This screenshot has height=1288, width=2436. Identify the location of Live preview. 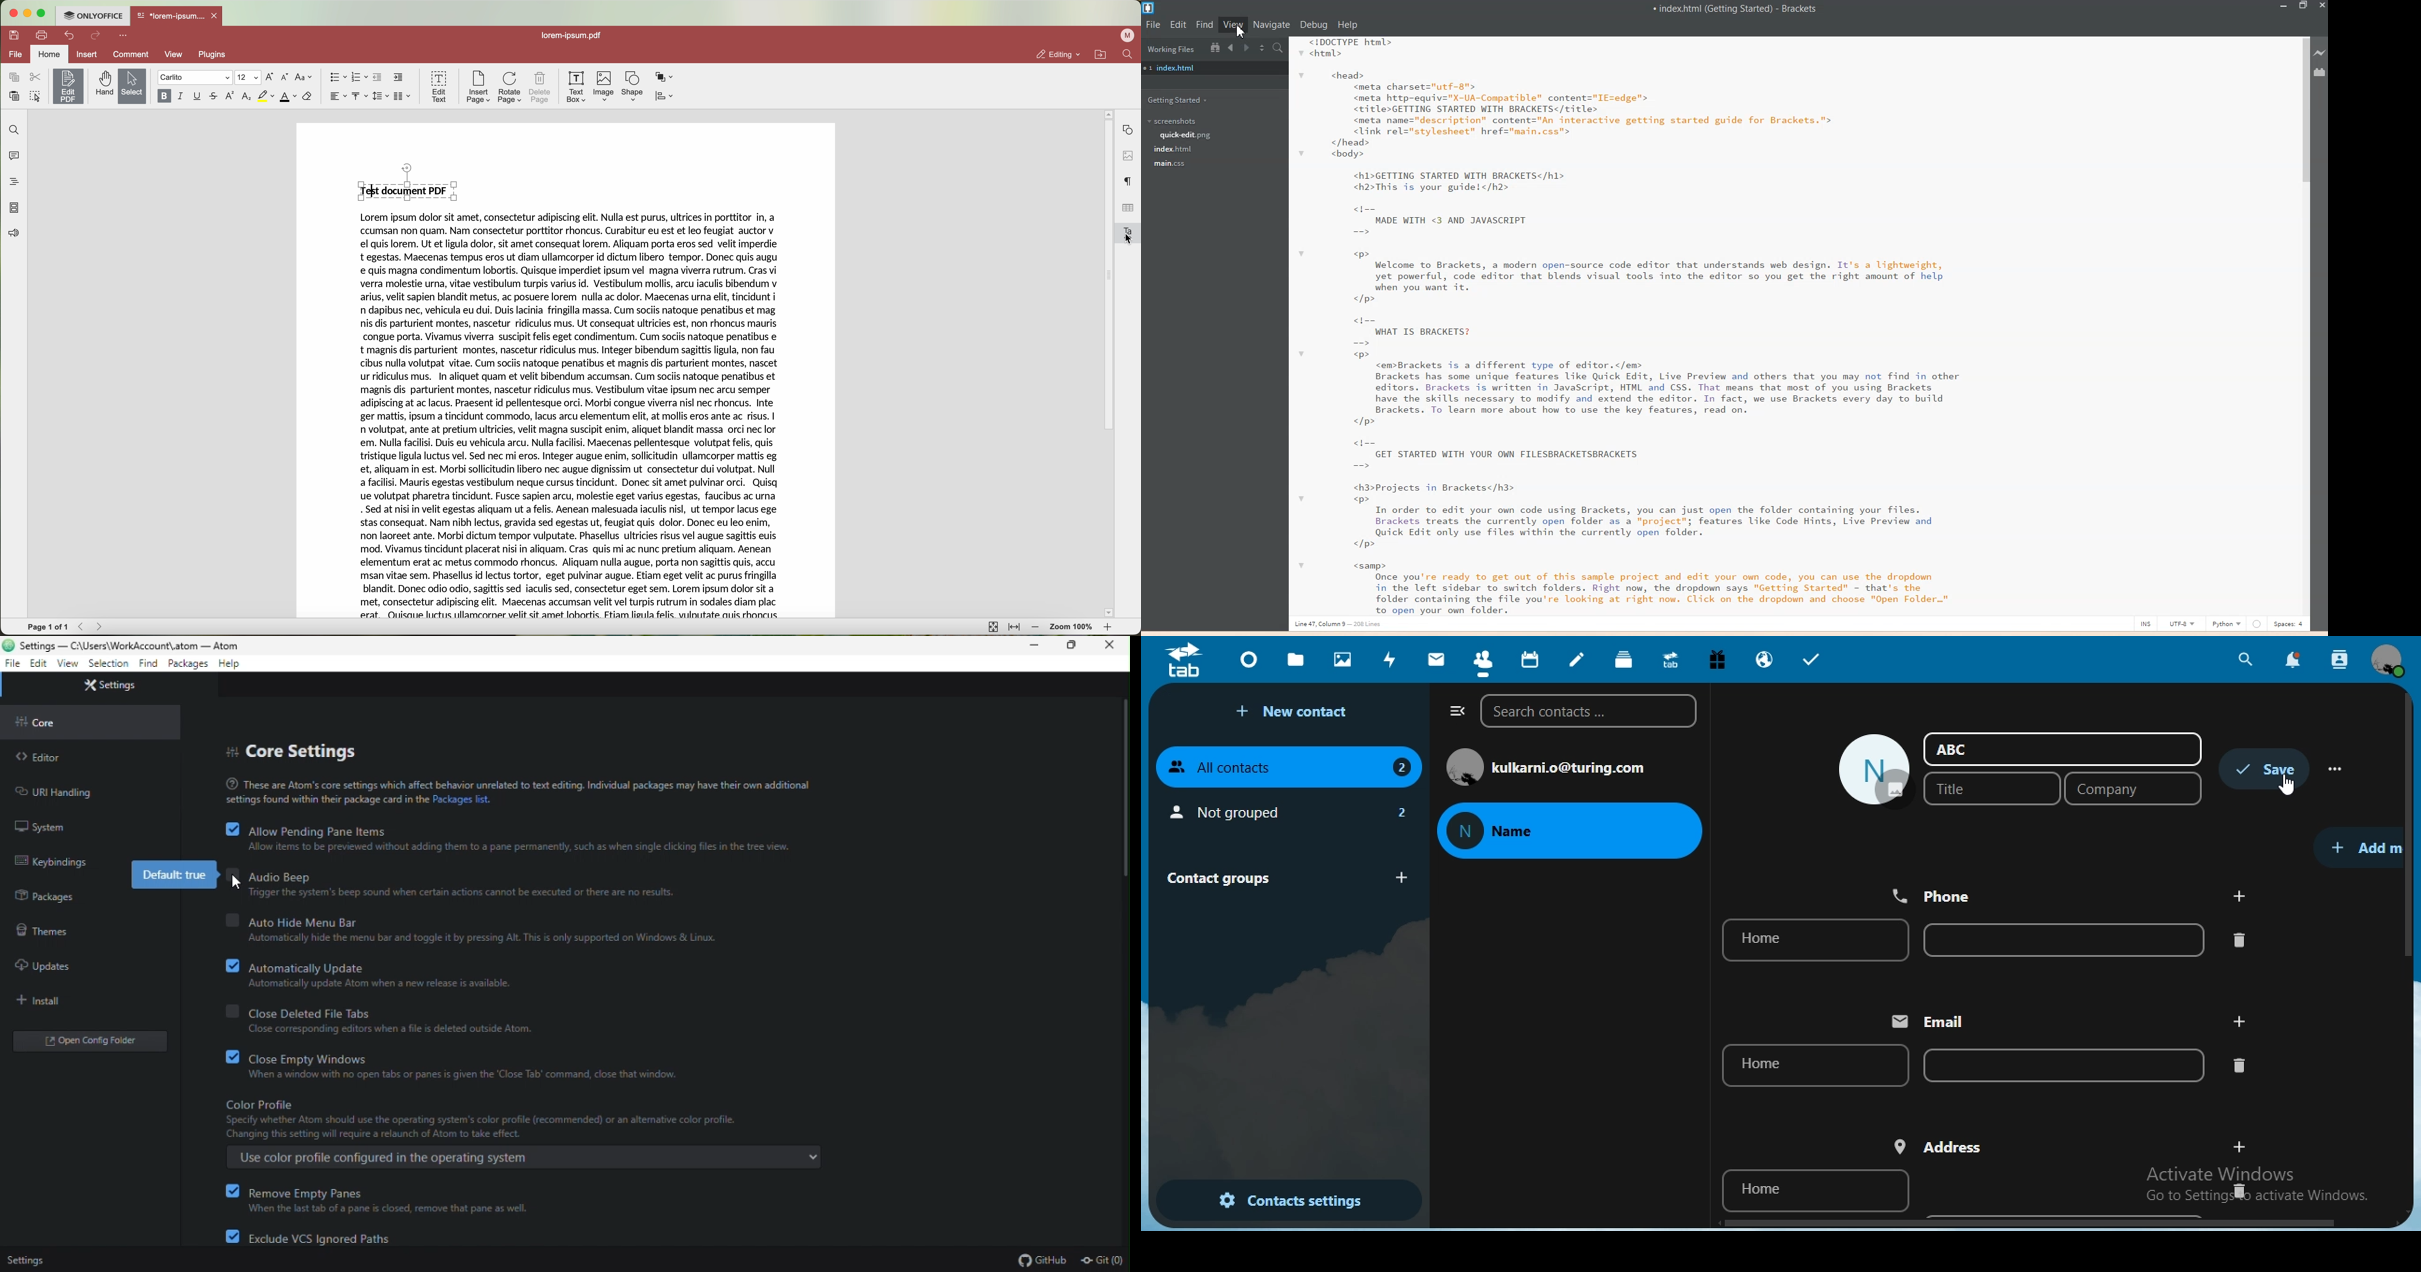
(2321, 54).